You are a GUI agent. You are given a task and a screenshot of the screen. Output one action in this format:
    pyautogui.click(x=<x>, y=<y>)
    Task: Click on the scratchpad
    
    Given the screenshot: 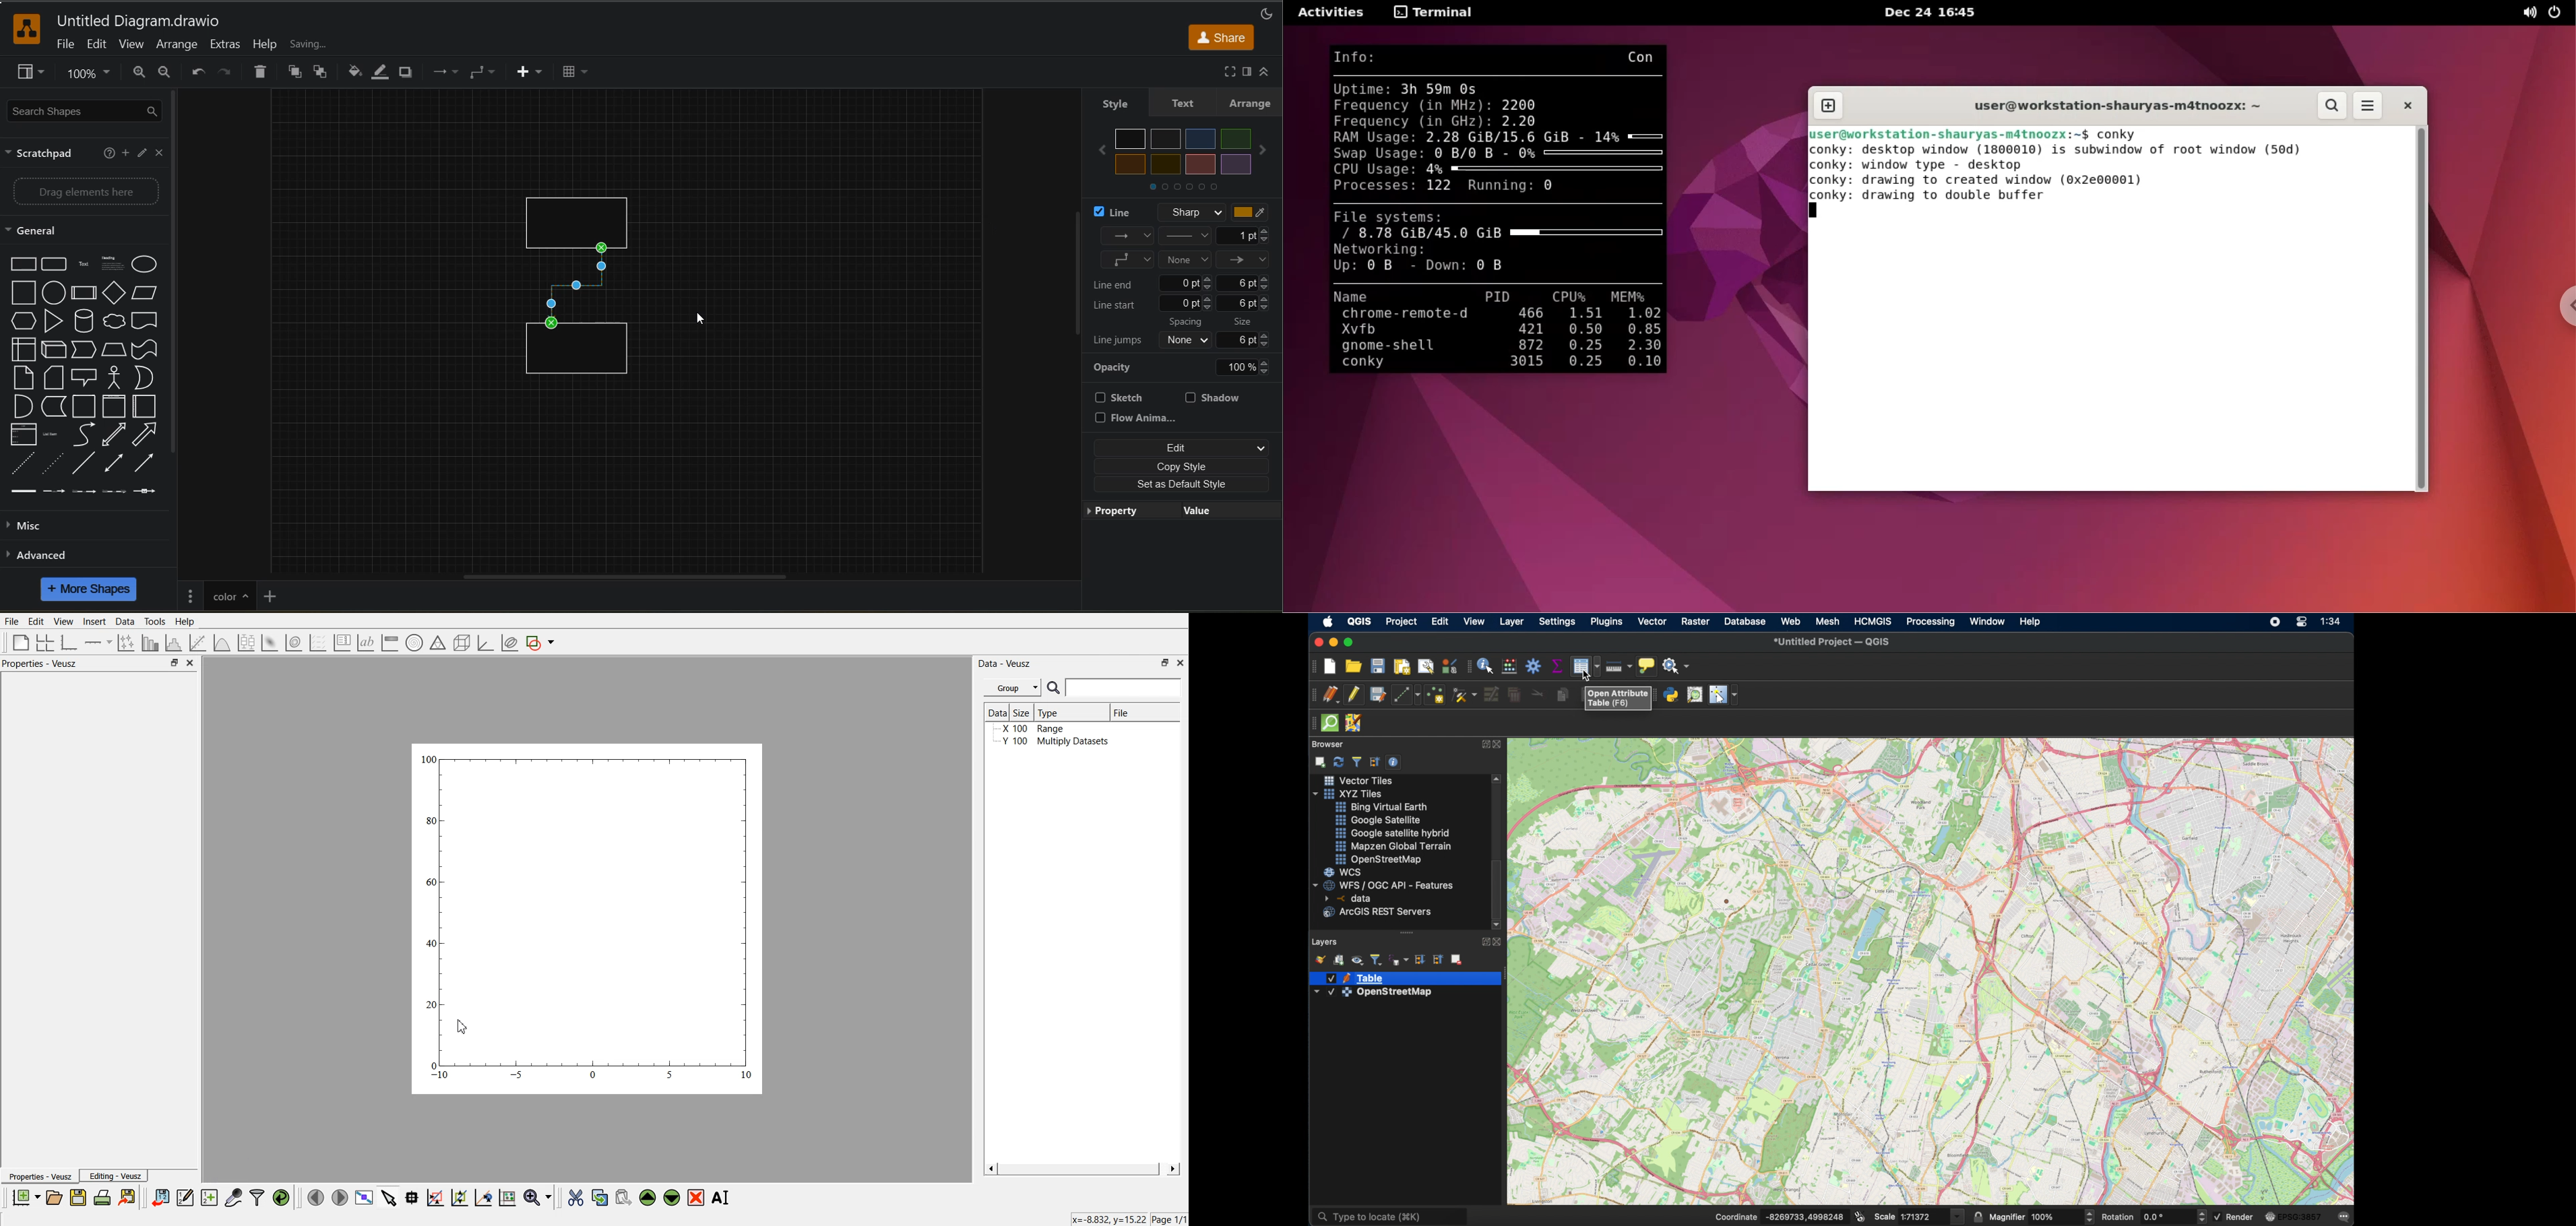 What is the action you would take?
    pyautogui.click(x=43, y=155)
    